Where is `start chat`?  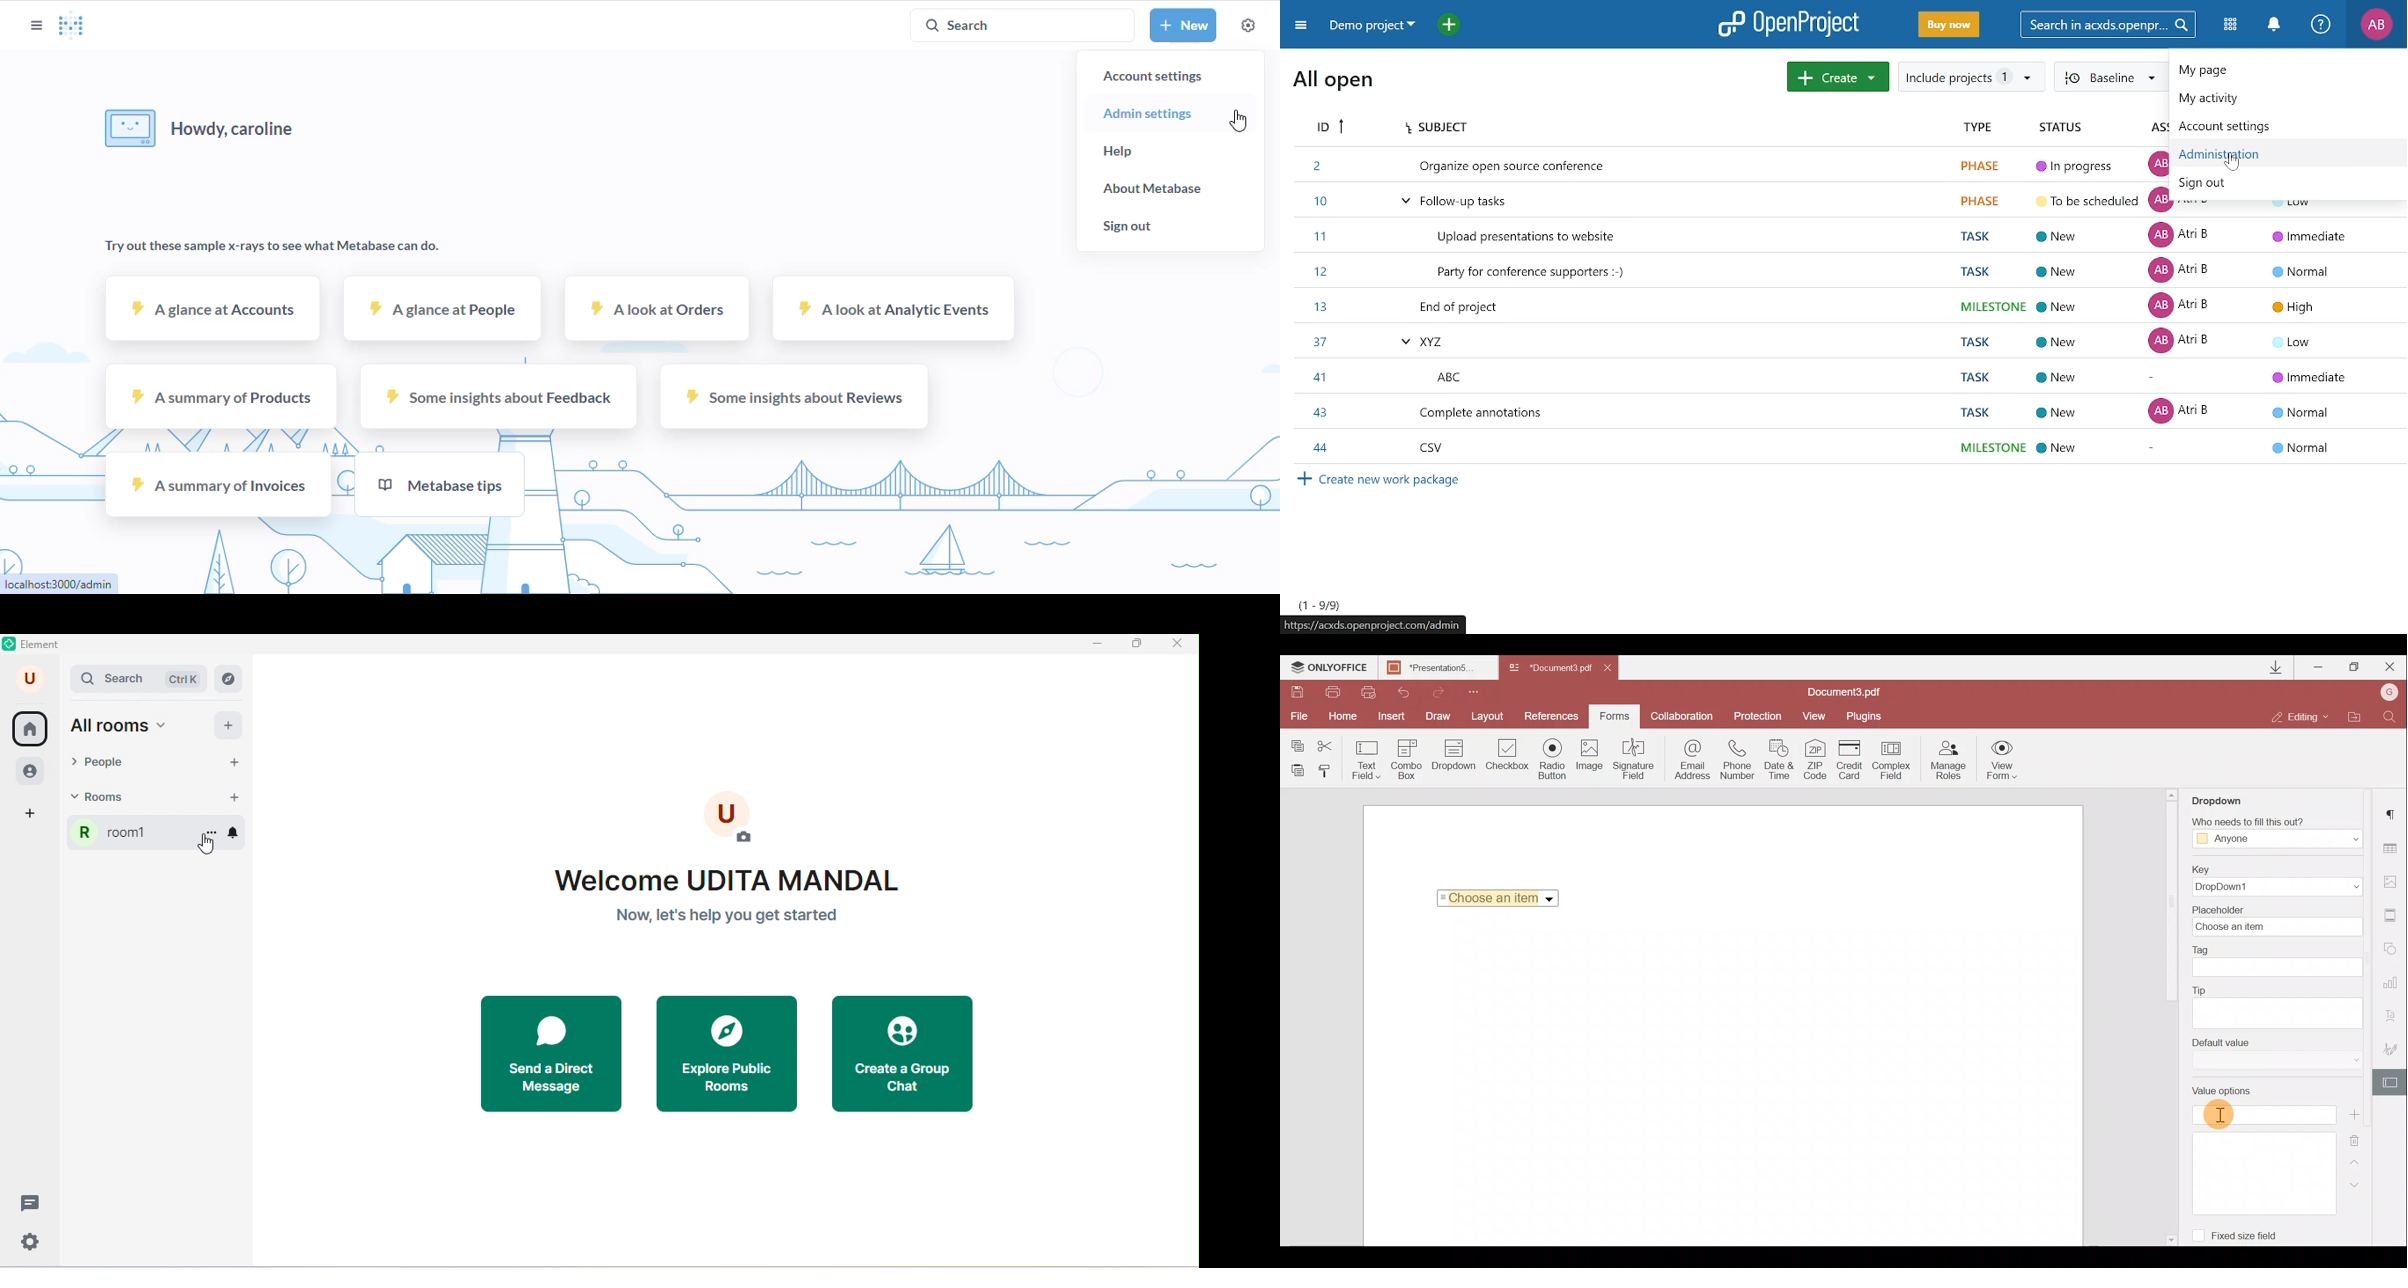 start chat is located at coordinates (226, 764).